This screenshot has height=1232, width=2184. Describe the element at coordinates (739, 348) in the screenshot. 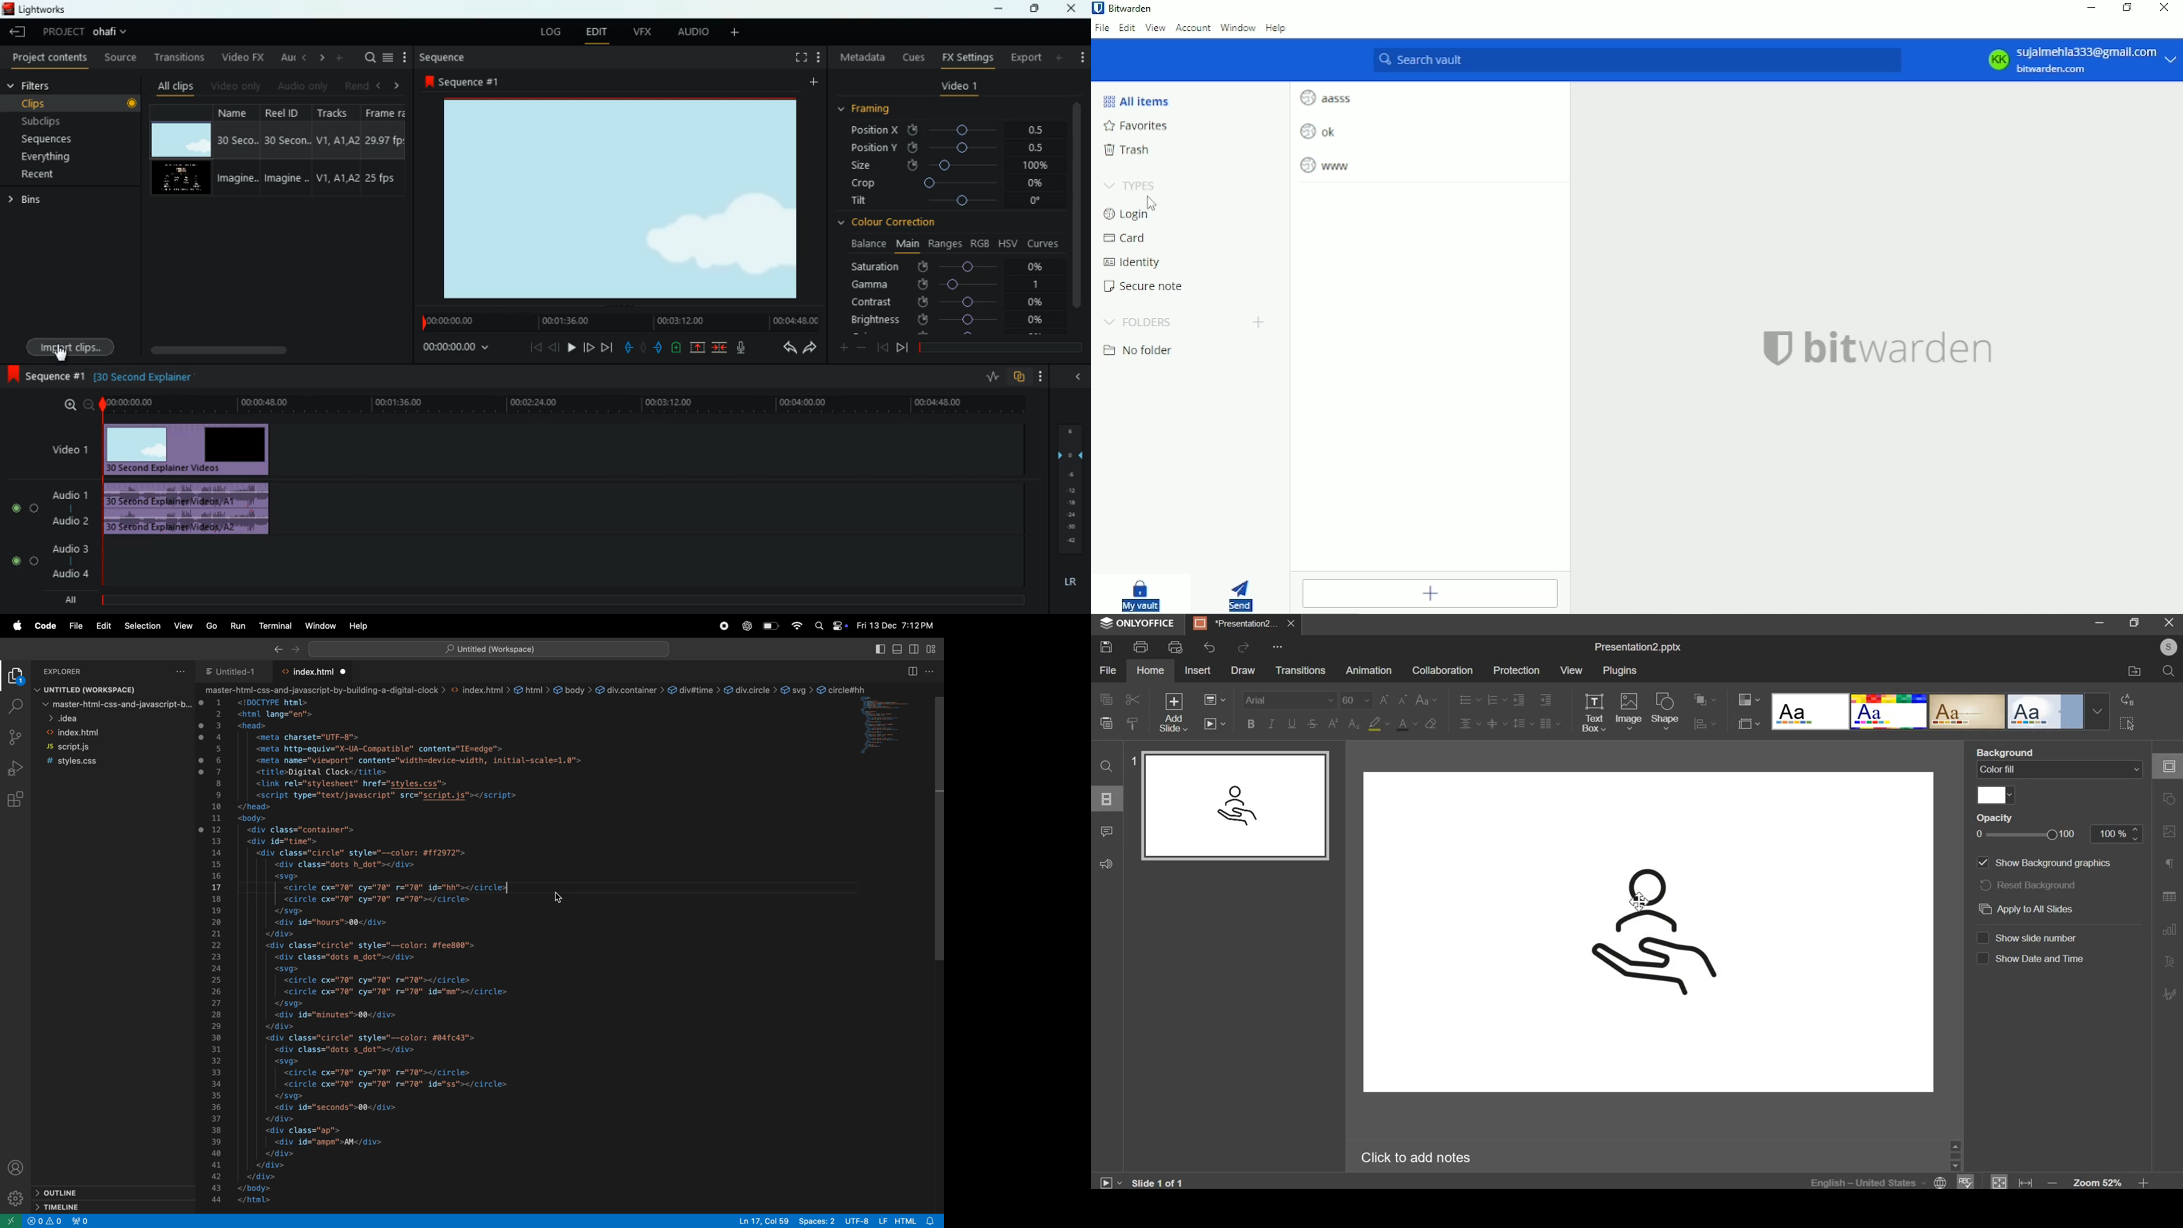

I see `mic` at that location.